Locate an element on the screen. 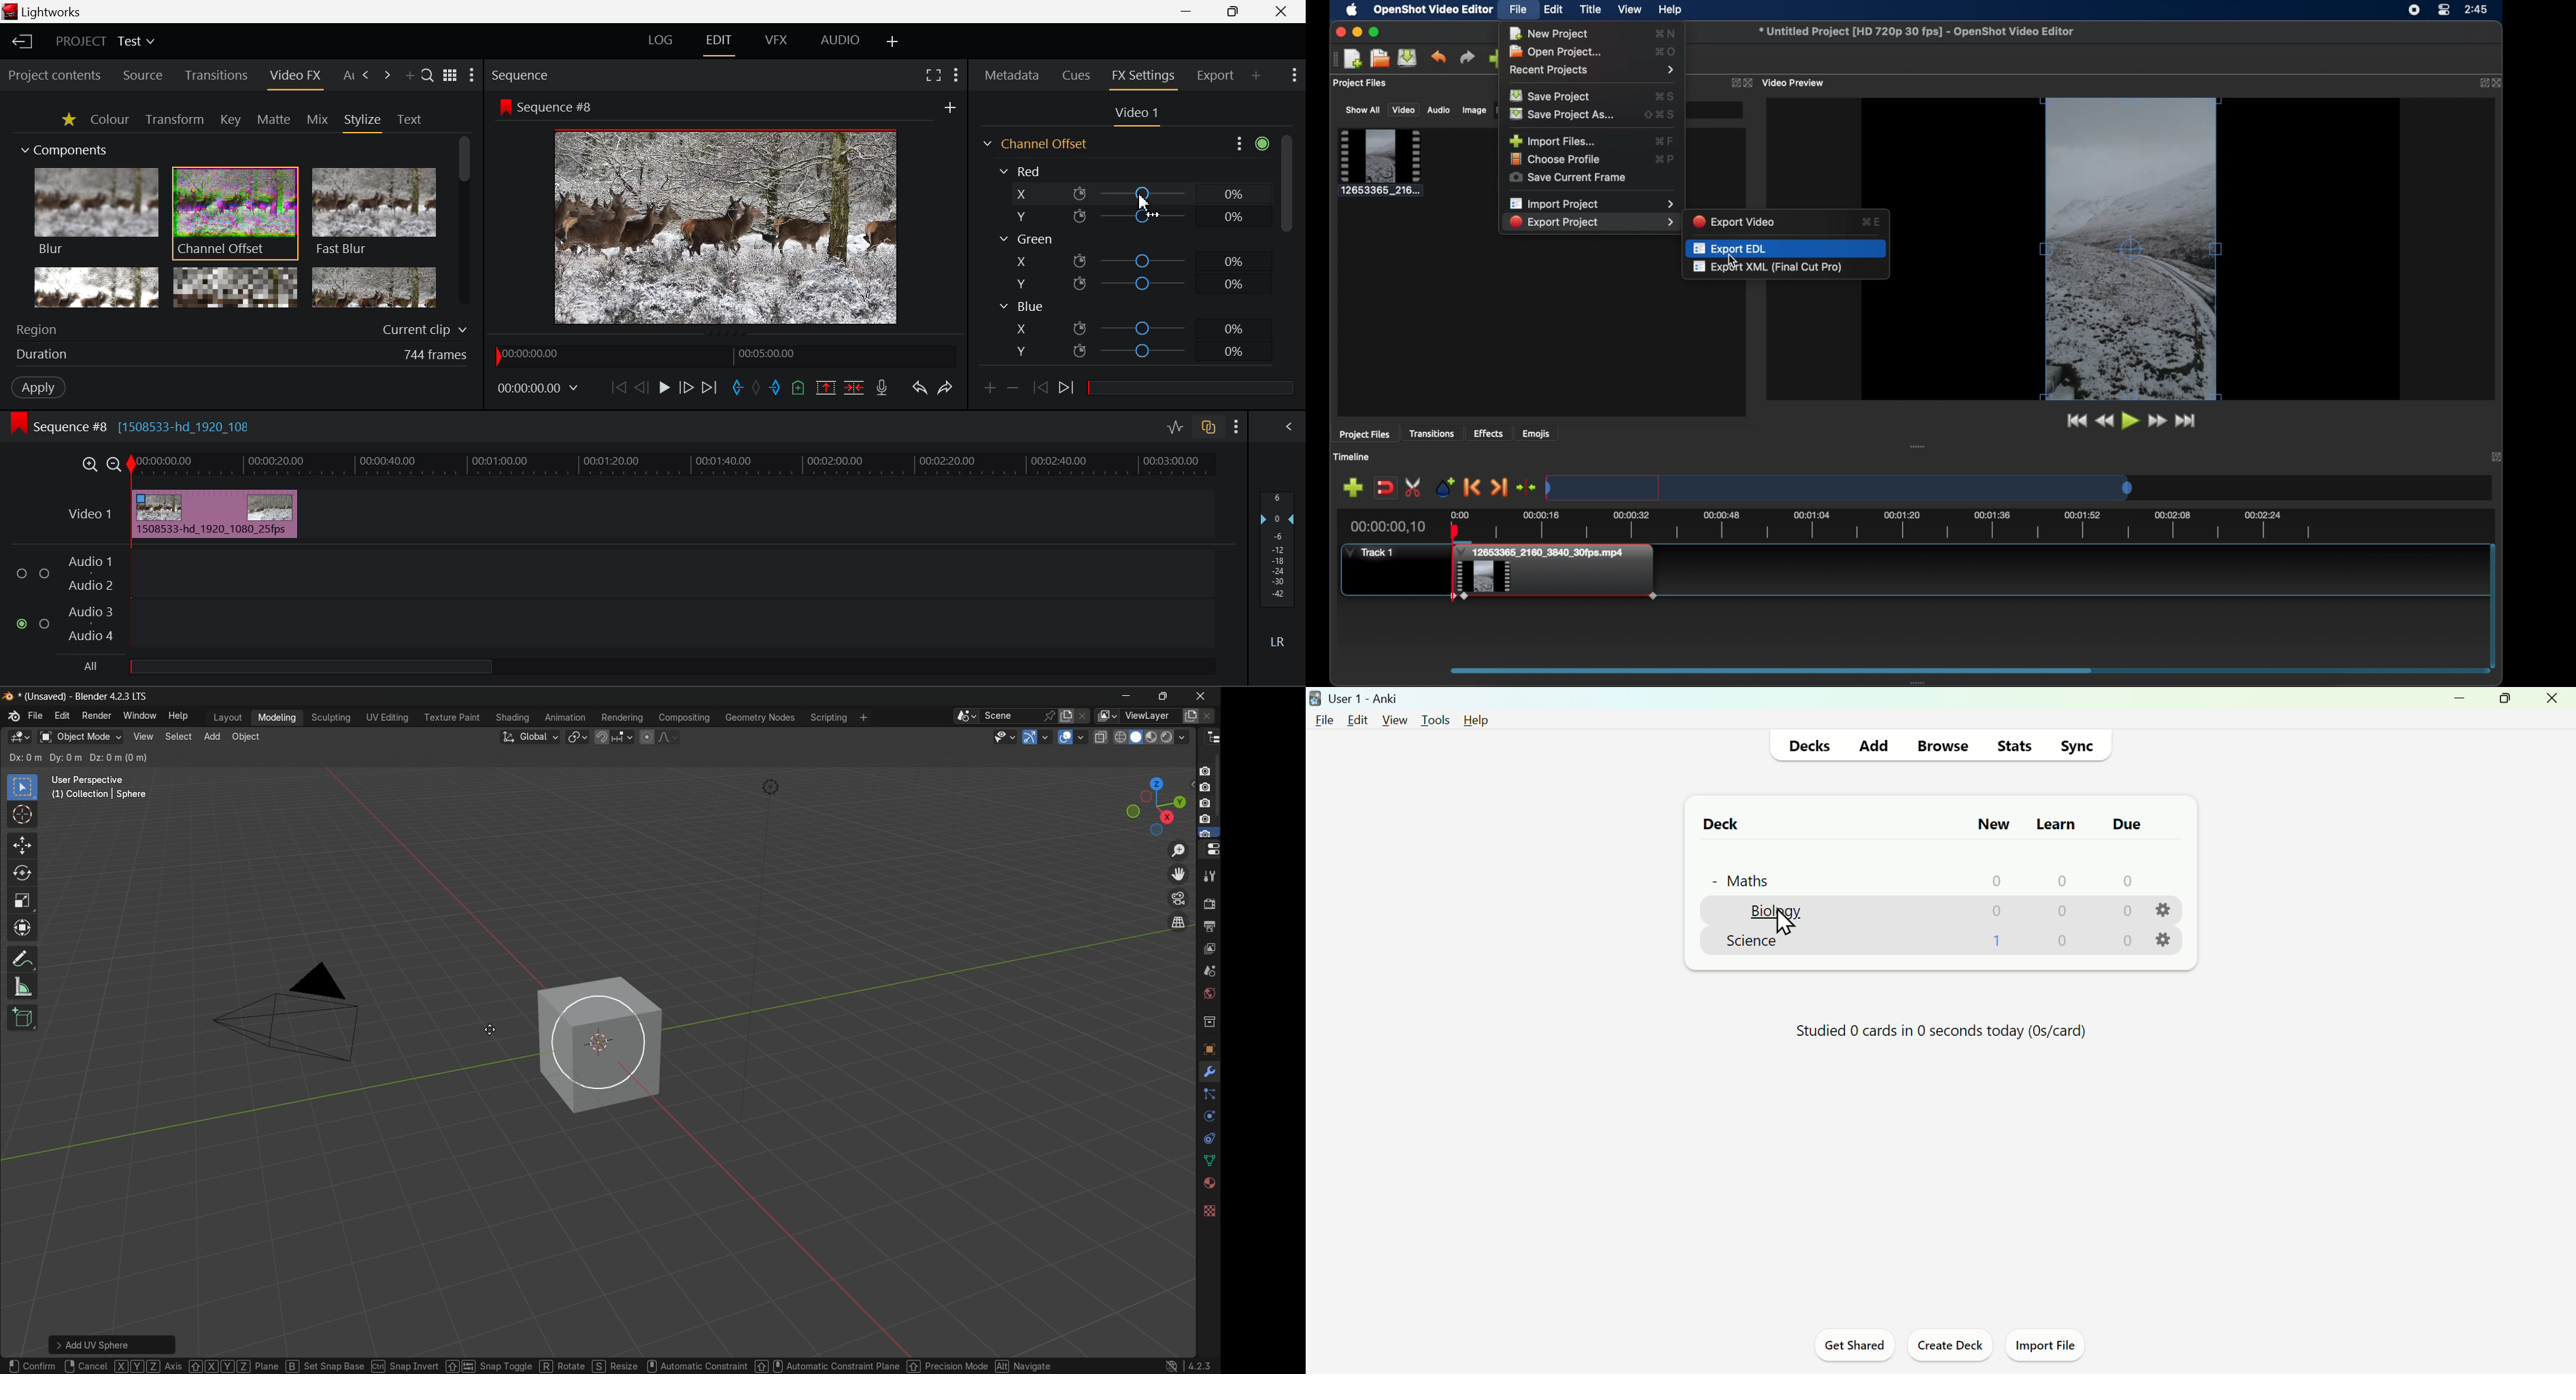  close is located at coordinates (2499, 83).